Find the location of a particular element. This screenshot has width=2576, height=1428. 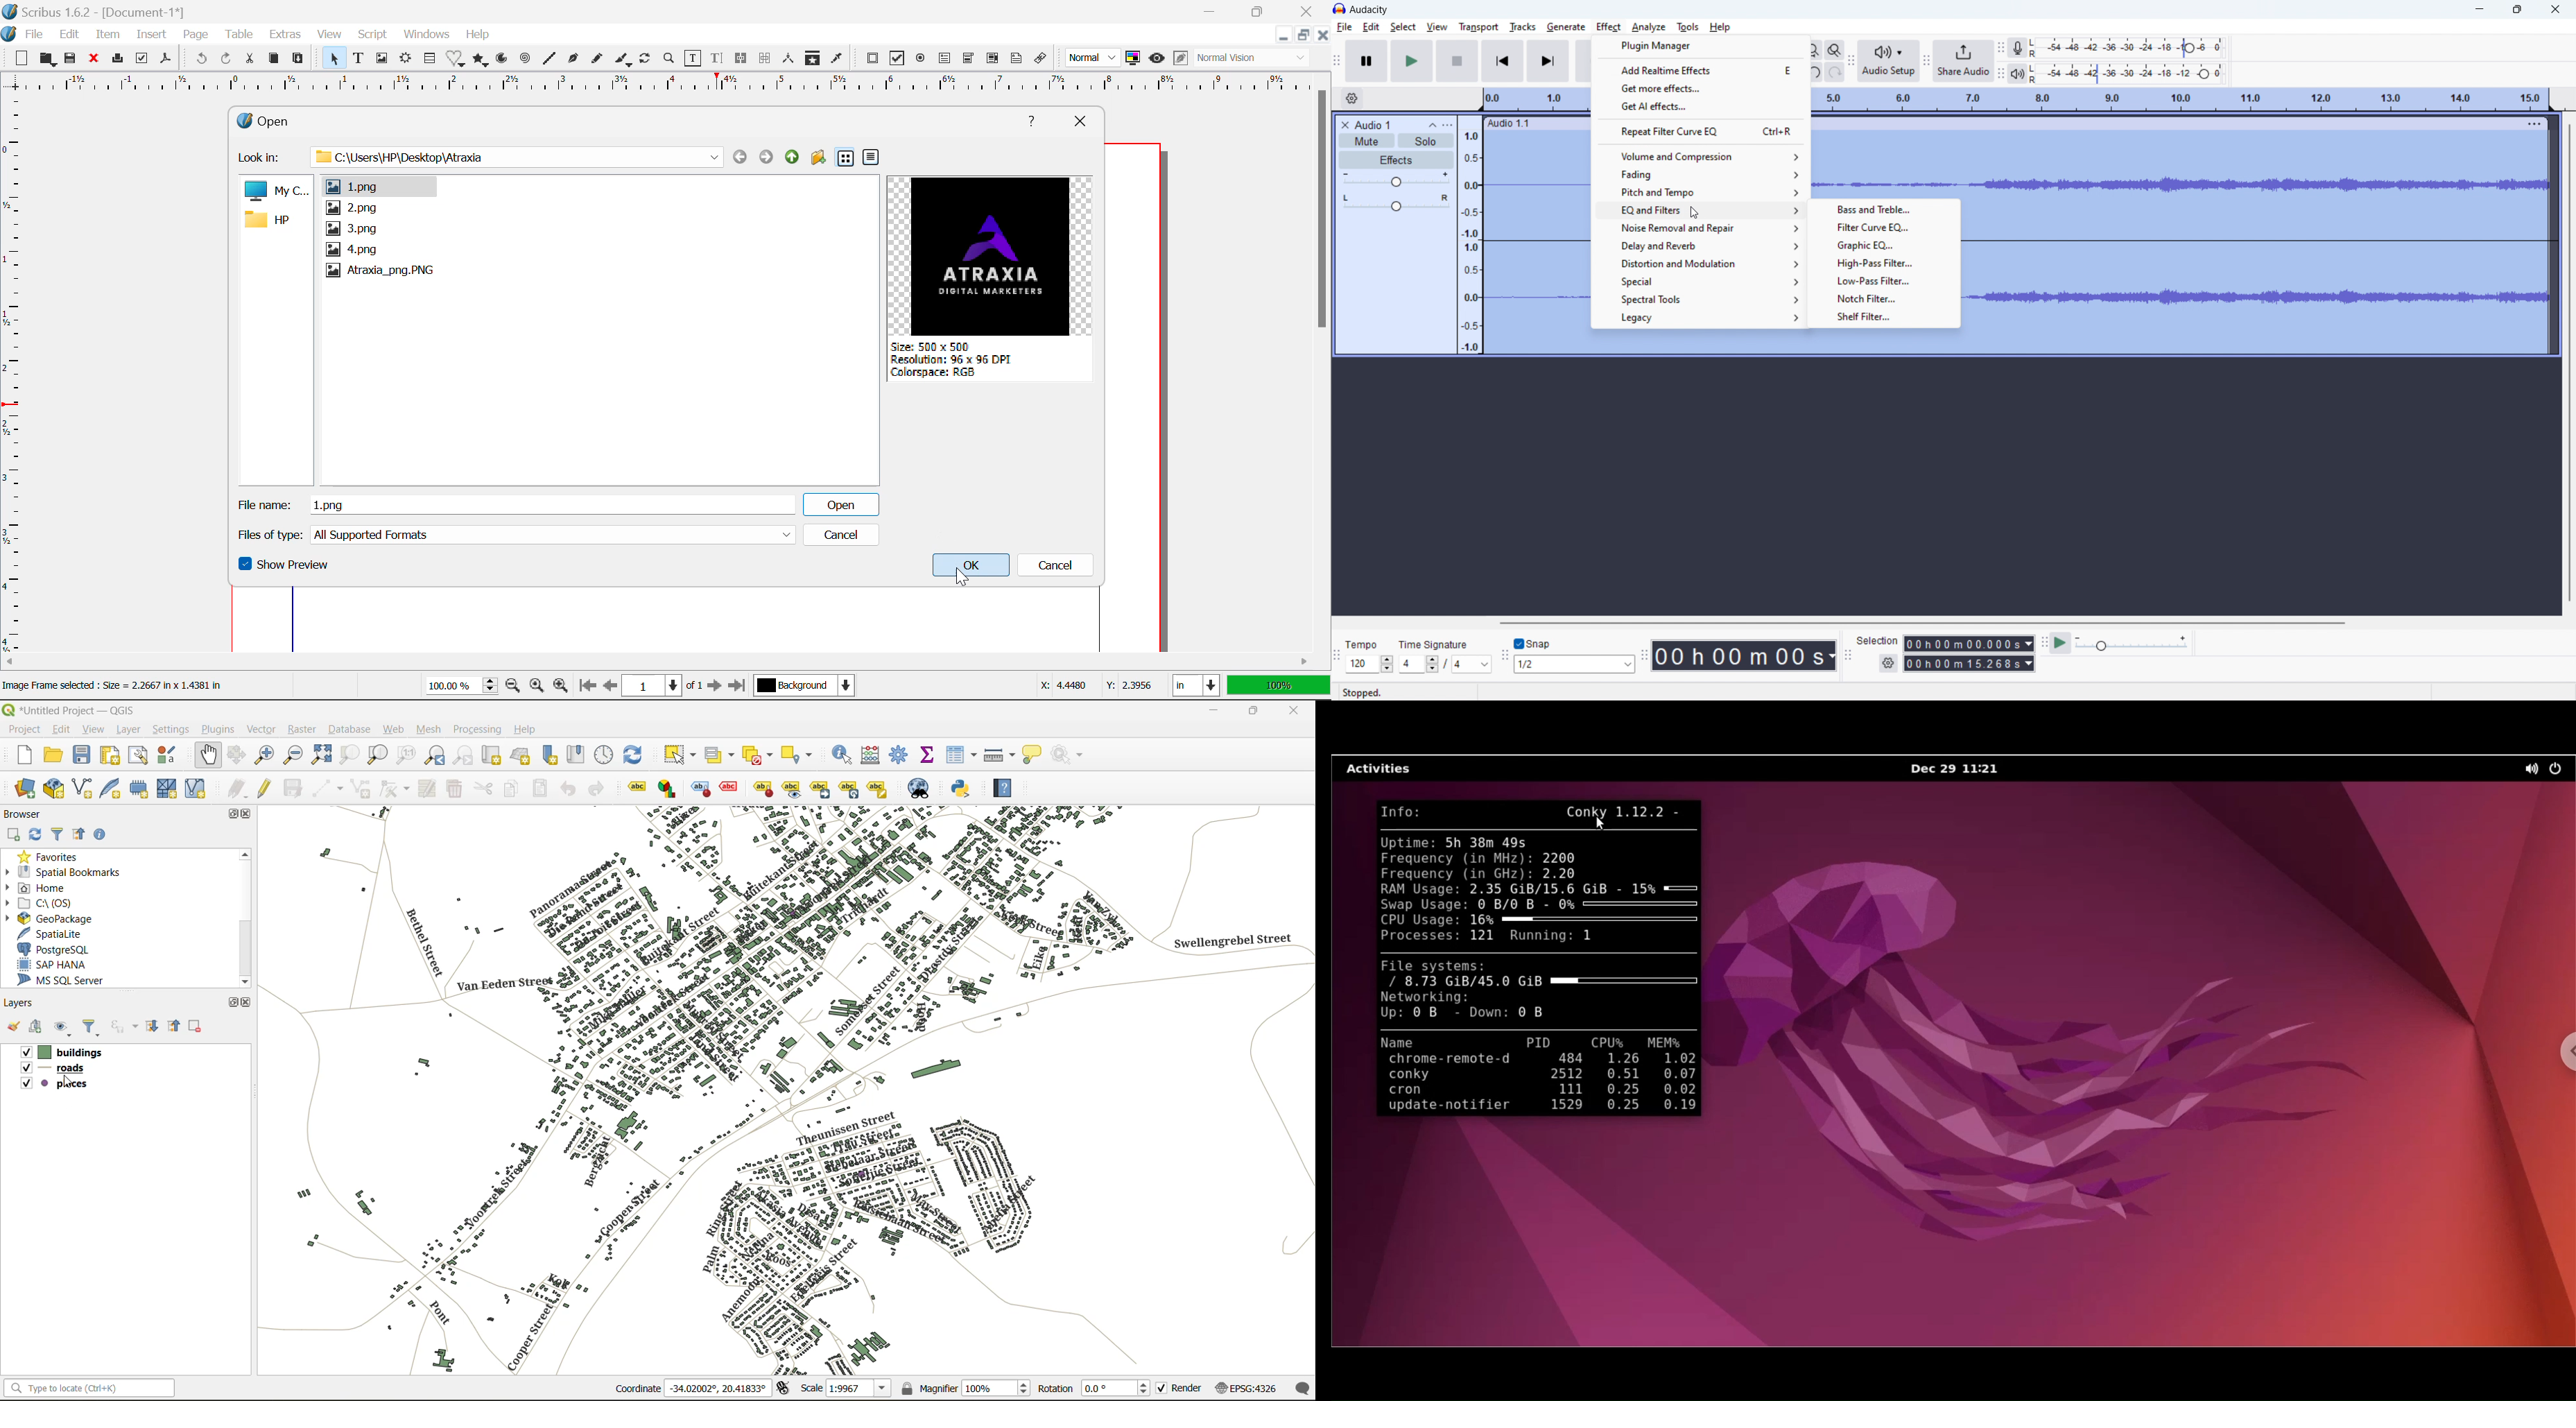

My Computer is located at coordinates (275, 191).